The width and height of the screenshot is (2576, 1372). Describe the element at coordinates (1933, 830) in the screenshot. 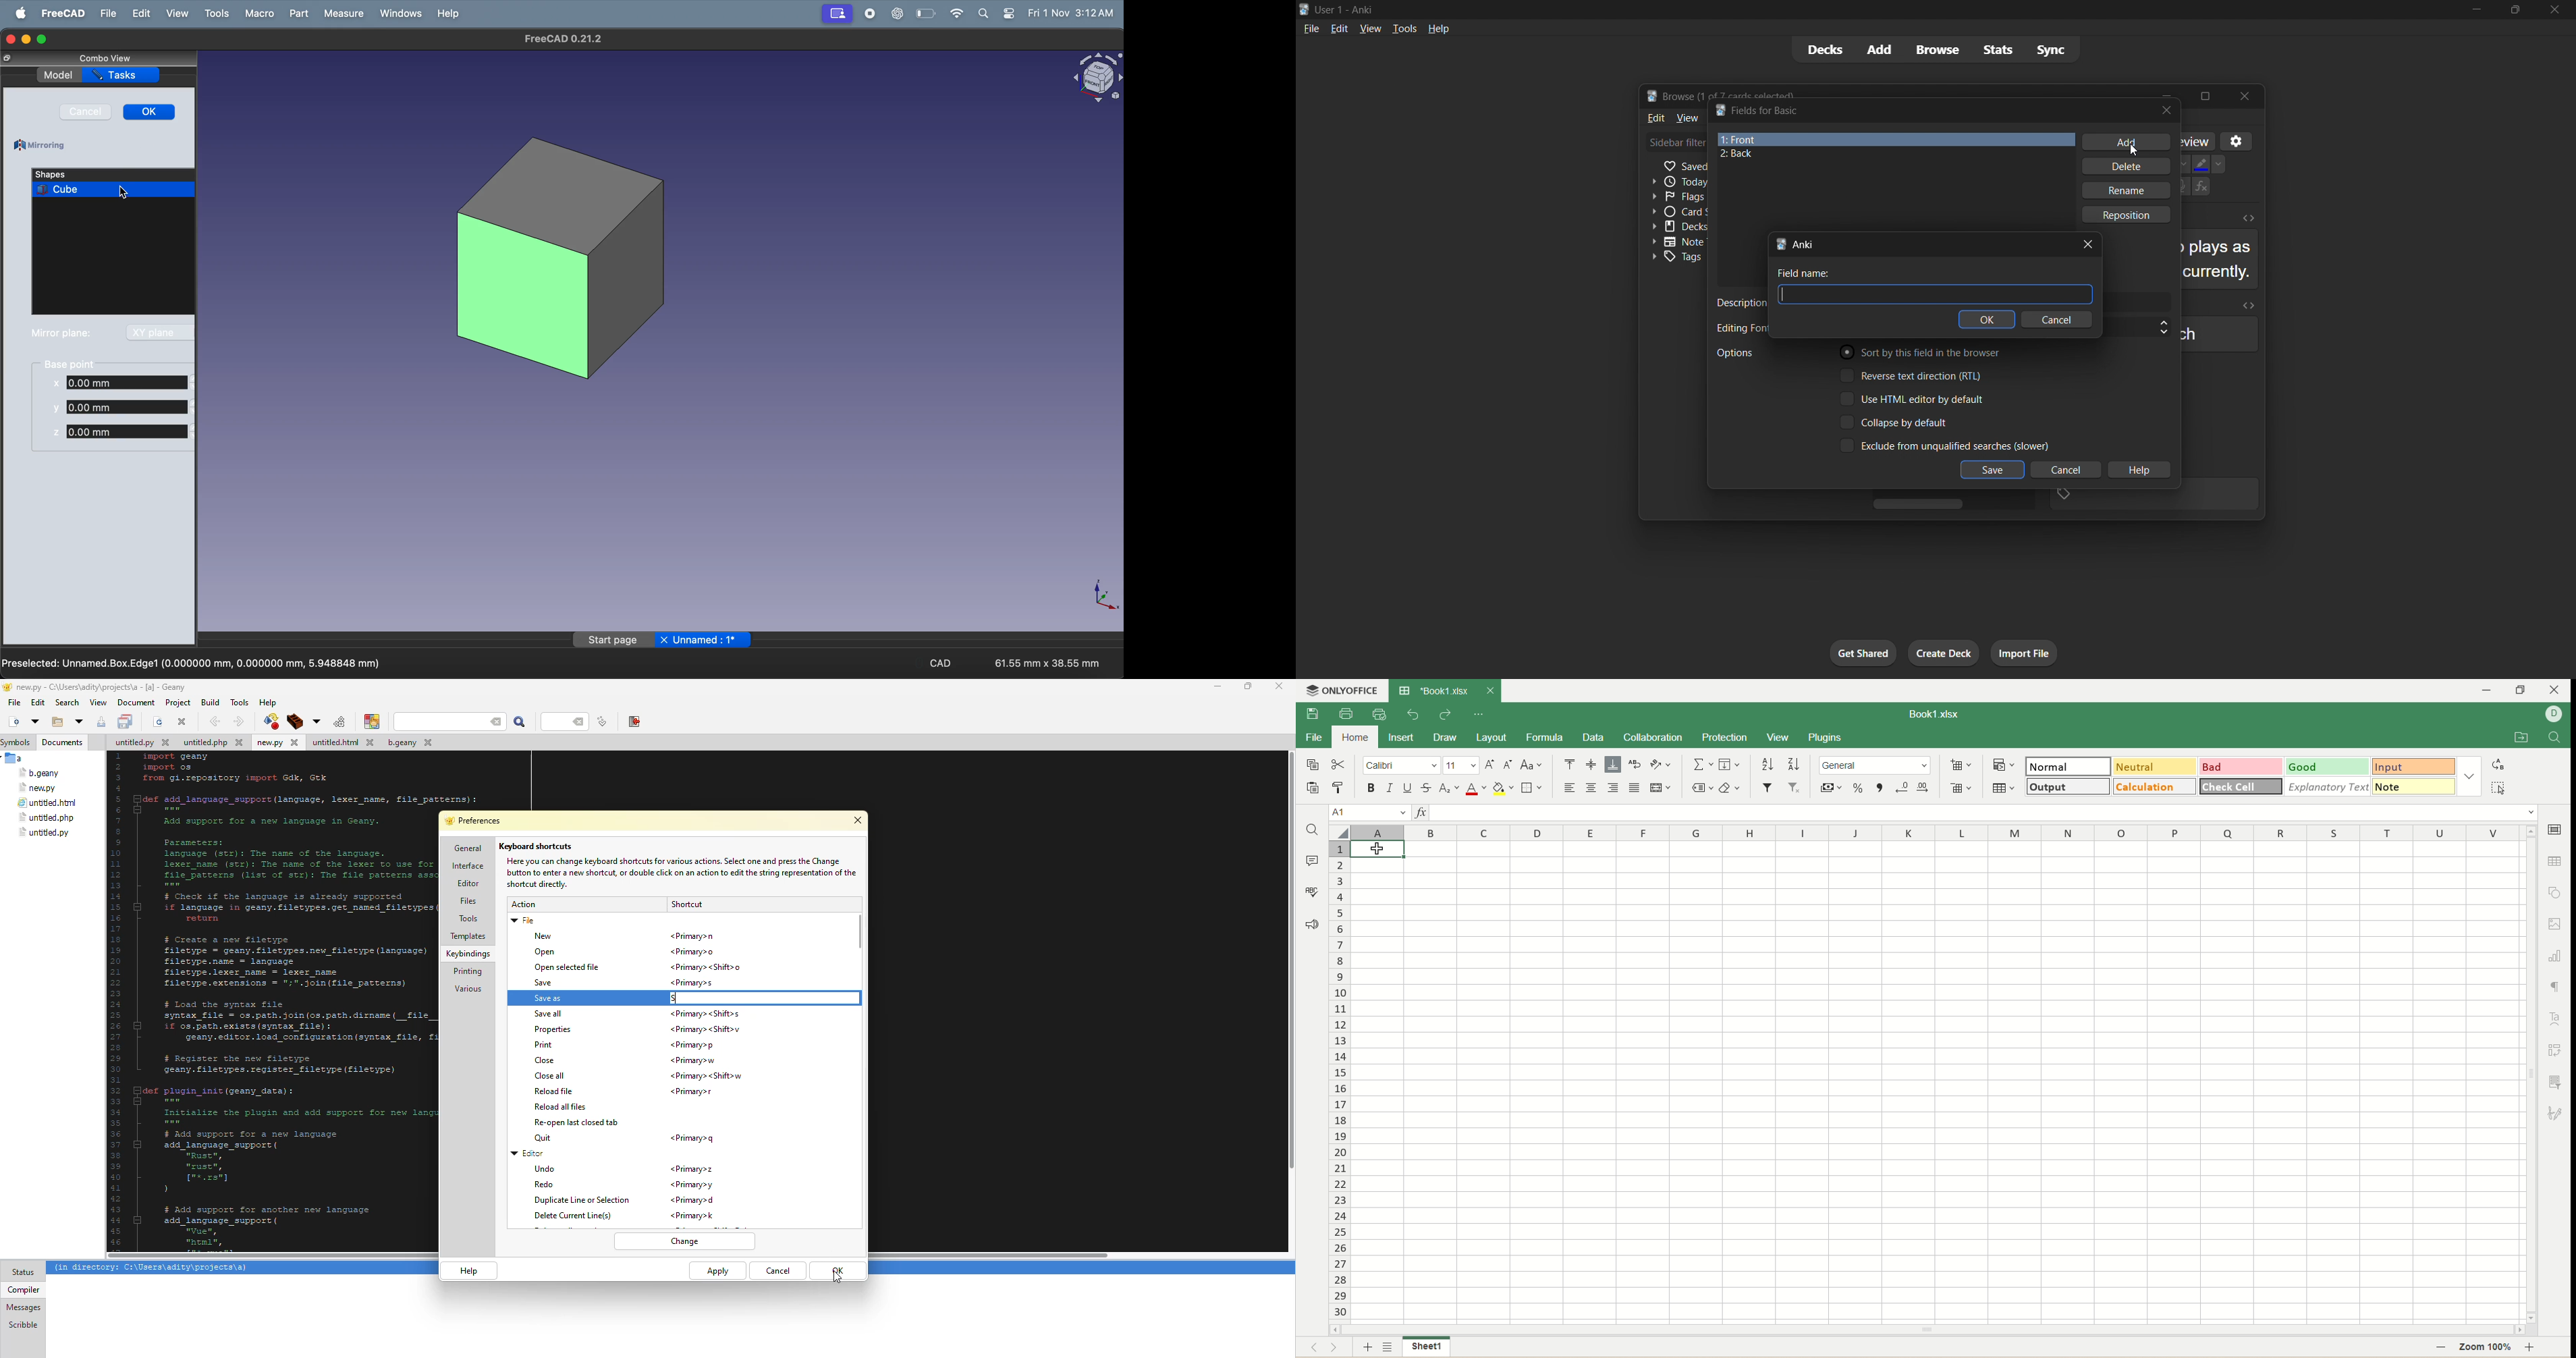

I see `column name` at that location.